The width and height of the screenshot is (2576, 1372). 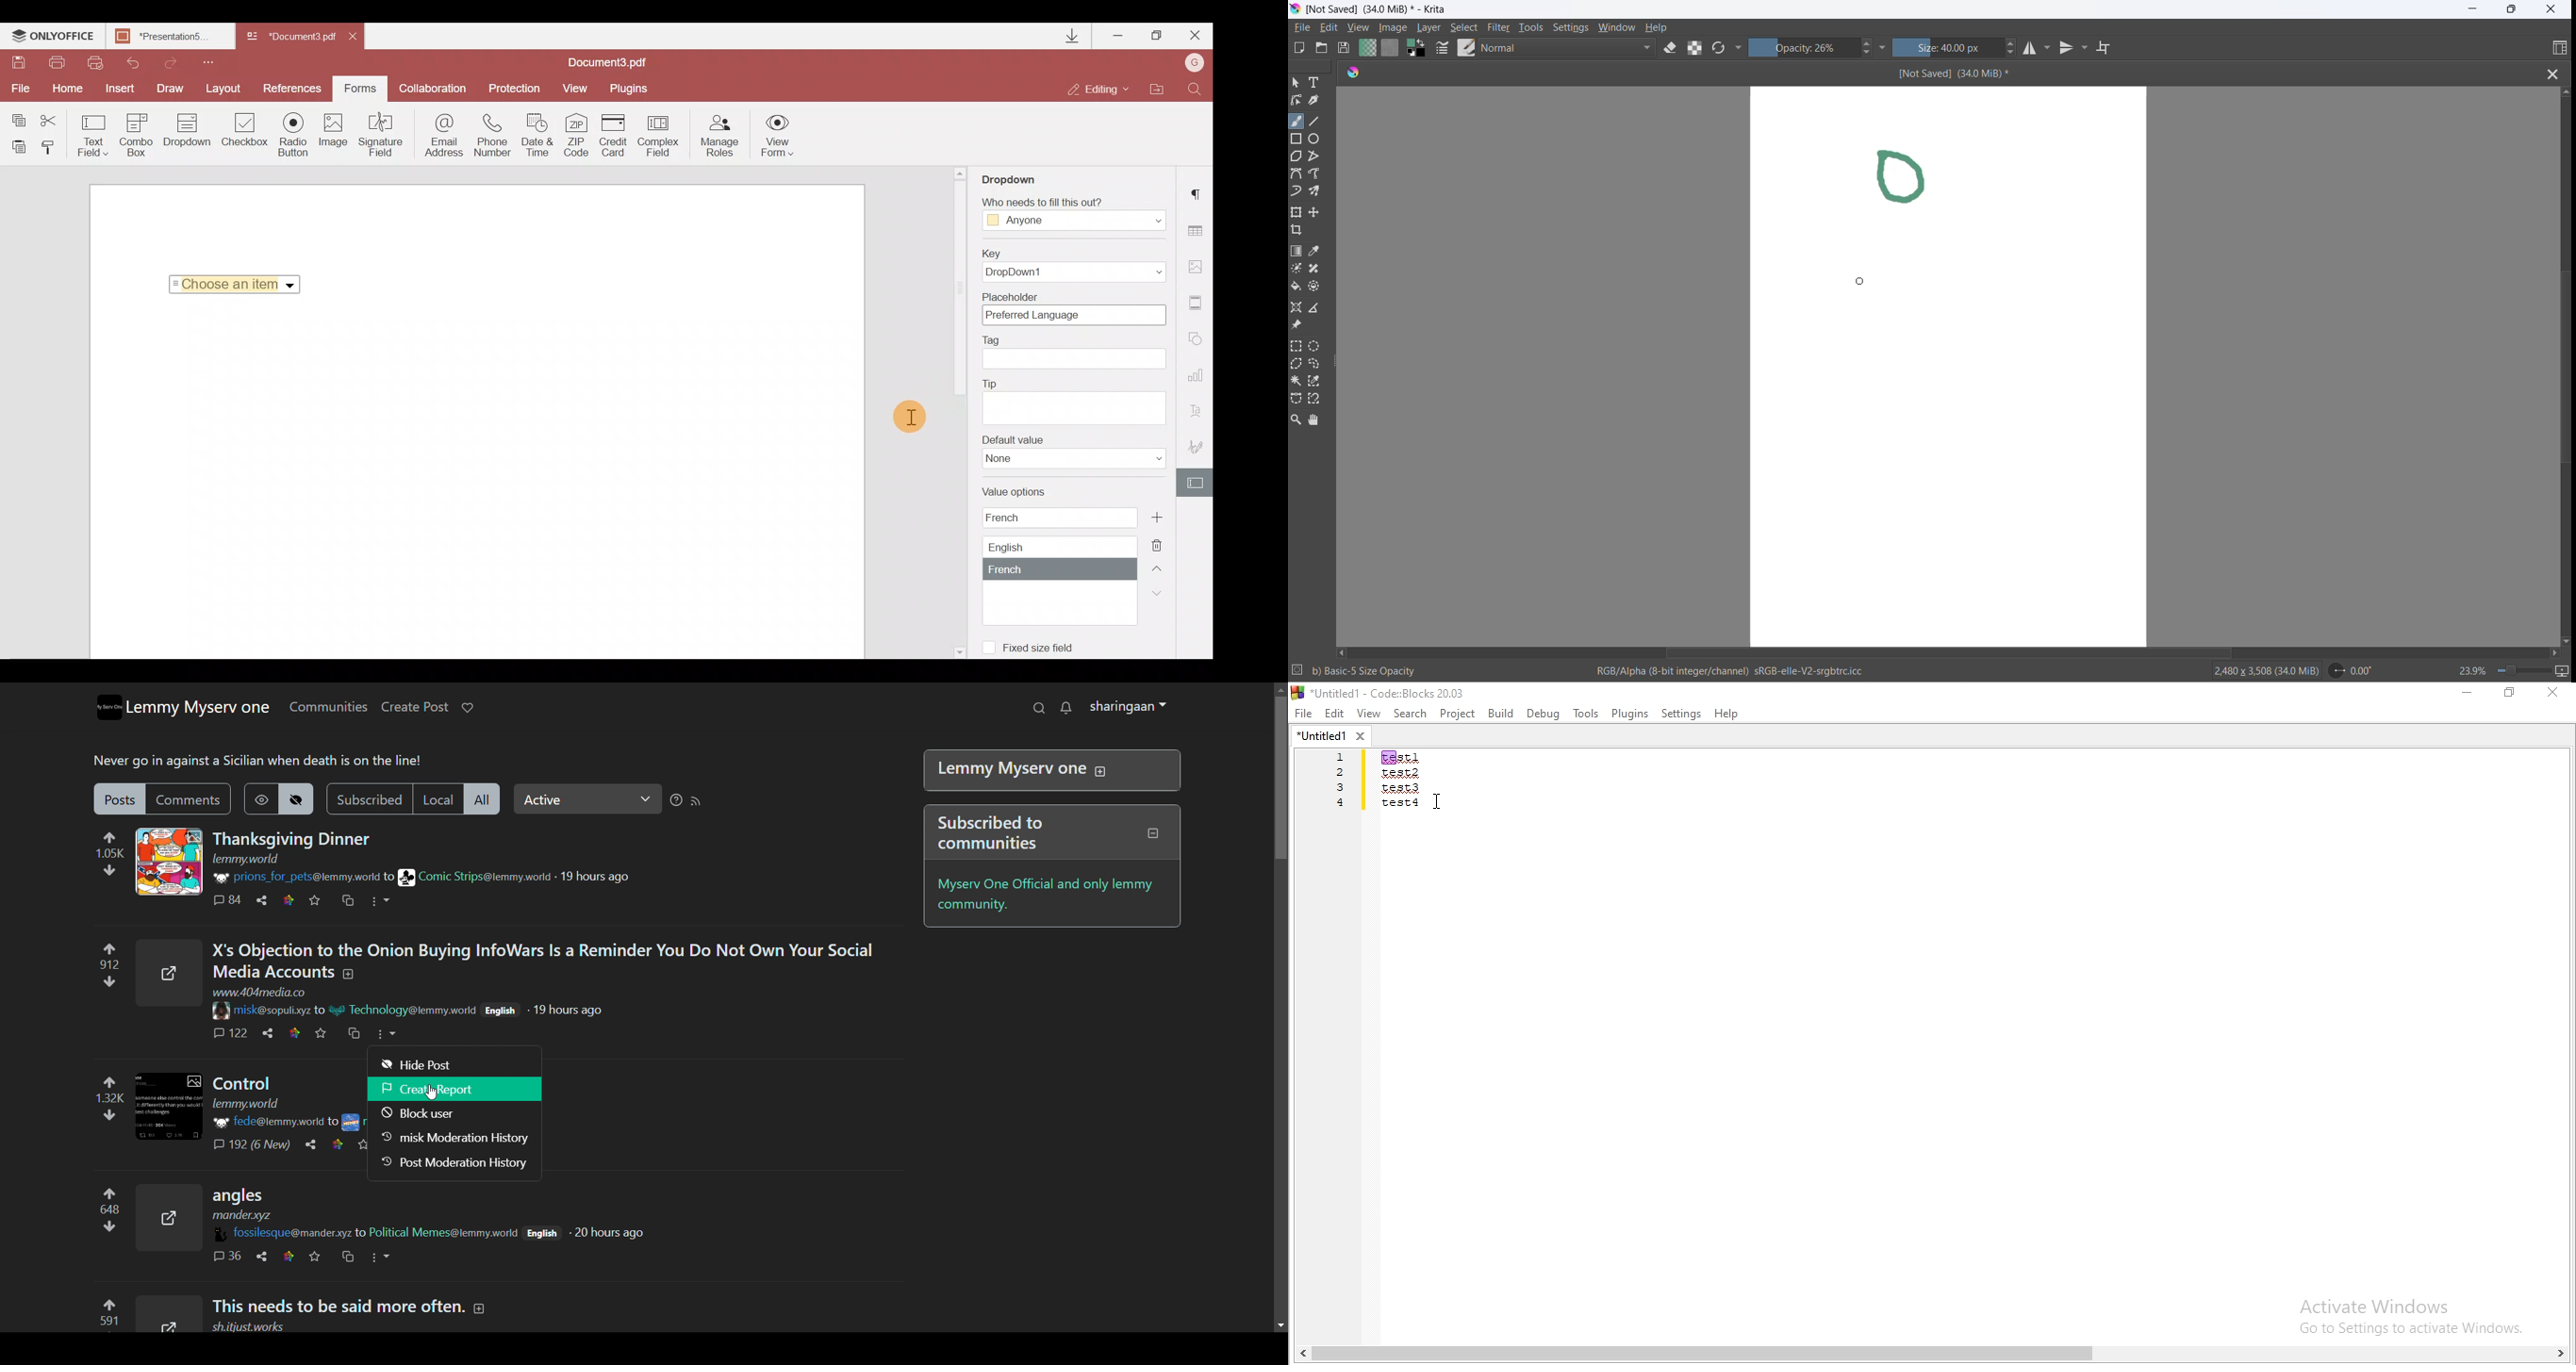 I want to click on notifications, so click(x=1065, y=708).